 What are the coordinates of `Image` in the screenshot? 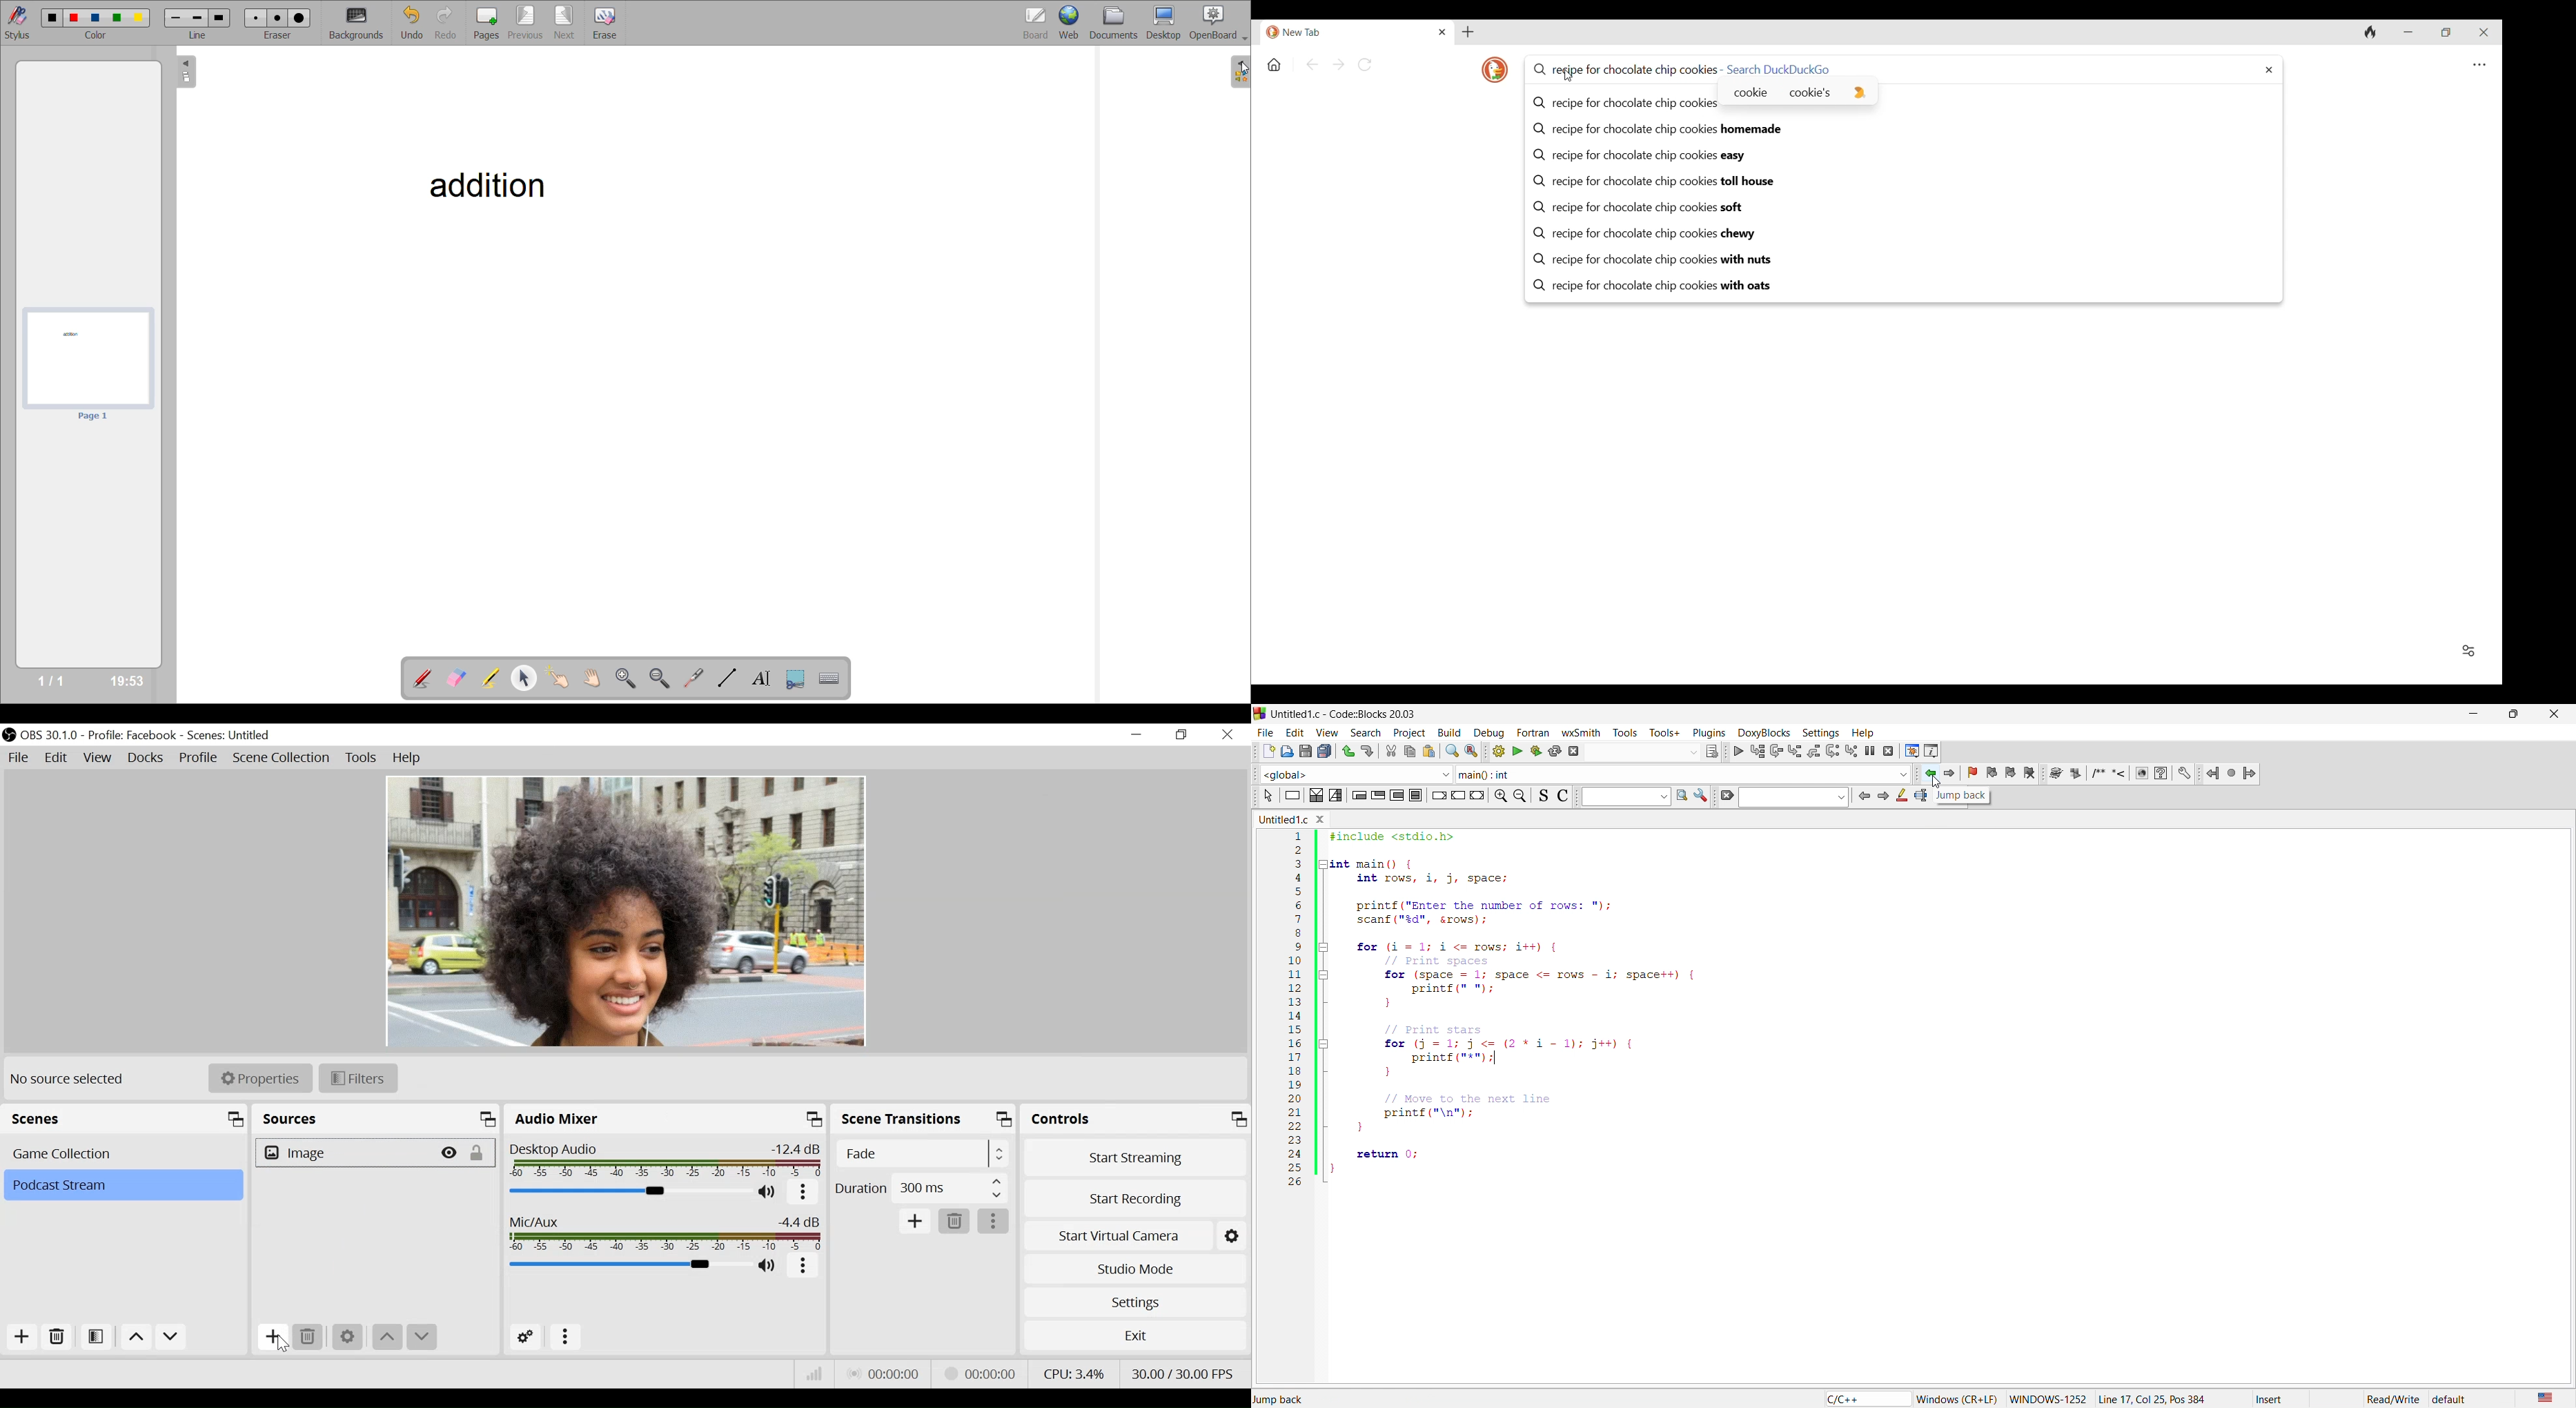 It's located at (345, 1152).